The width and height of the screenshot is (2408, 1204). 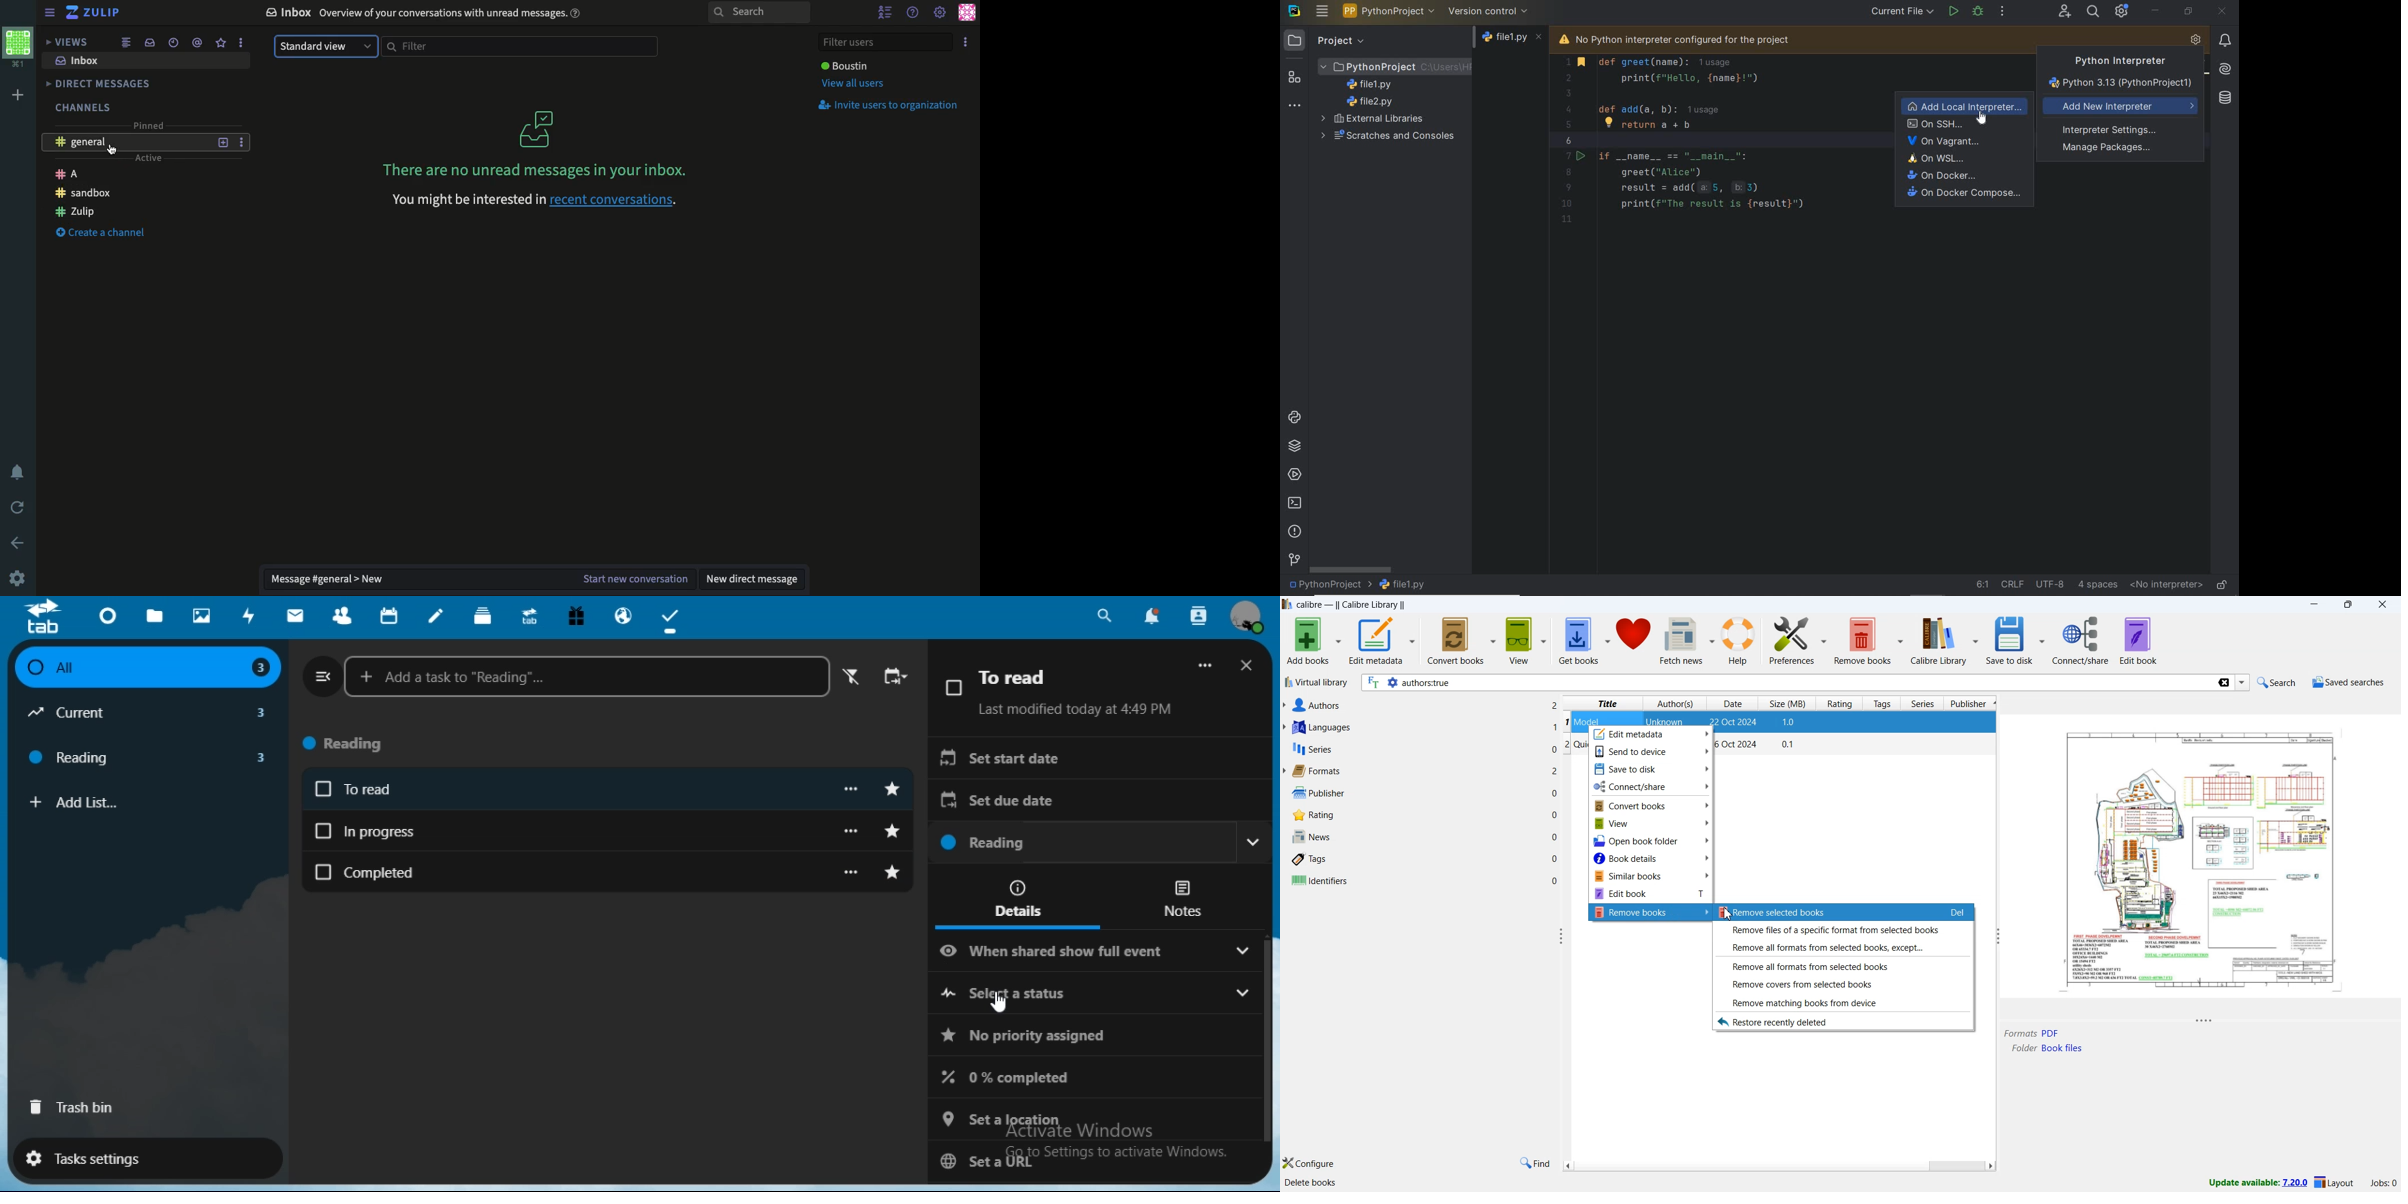 I want to click on search, so click(x=2275, y=682).